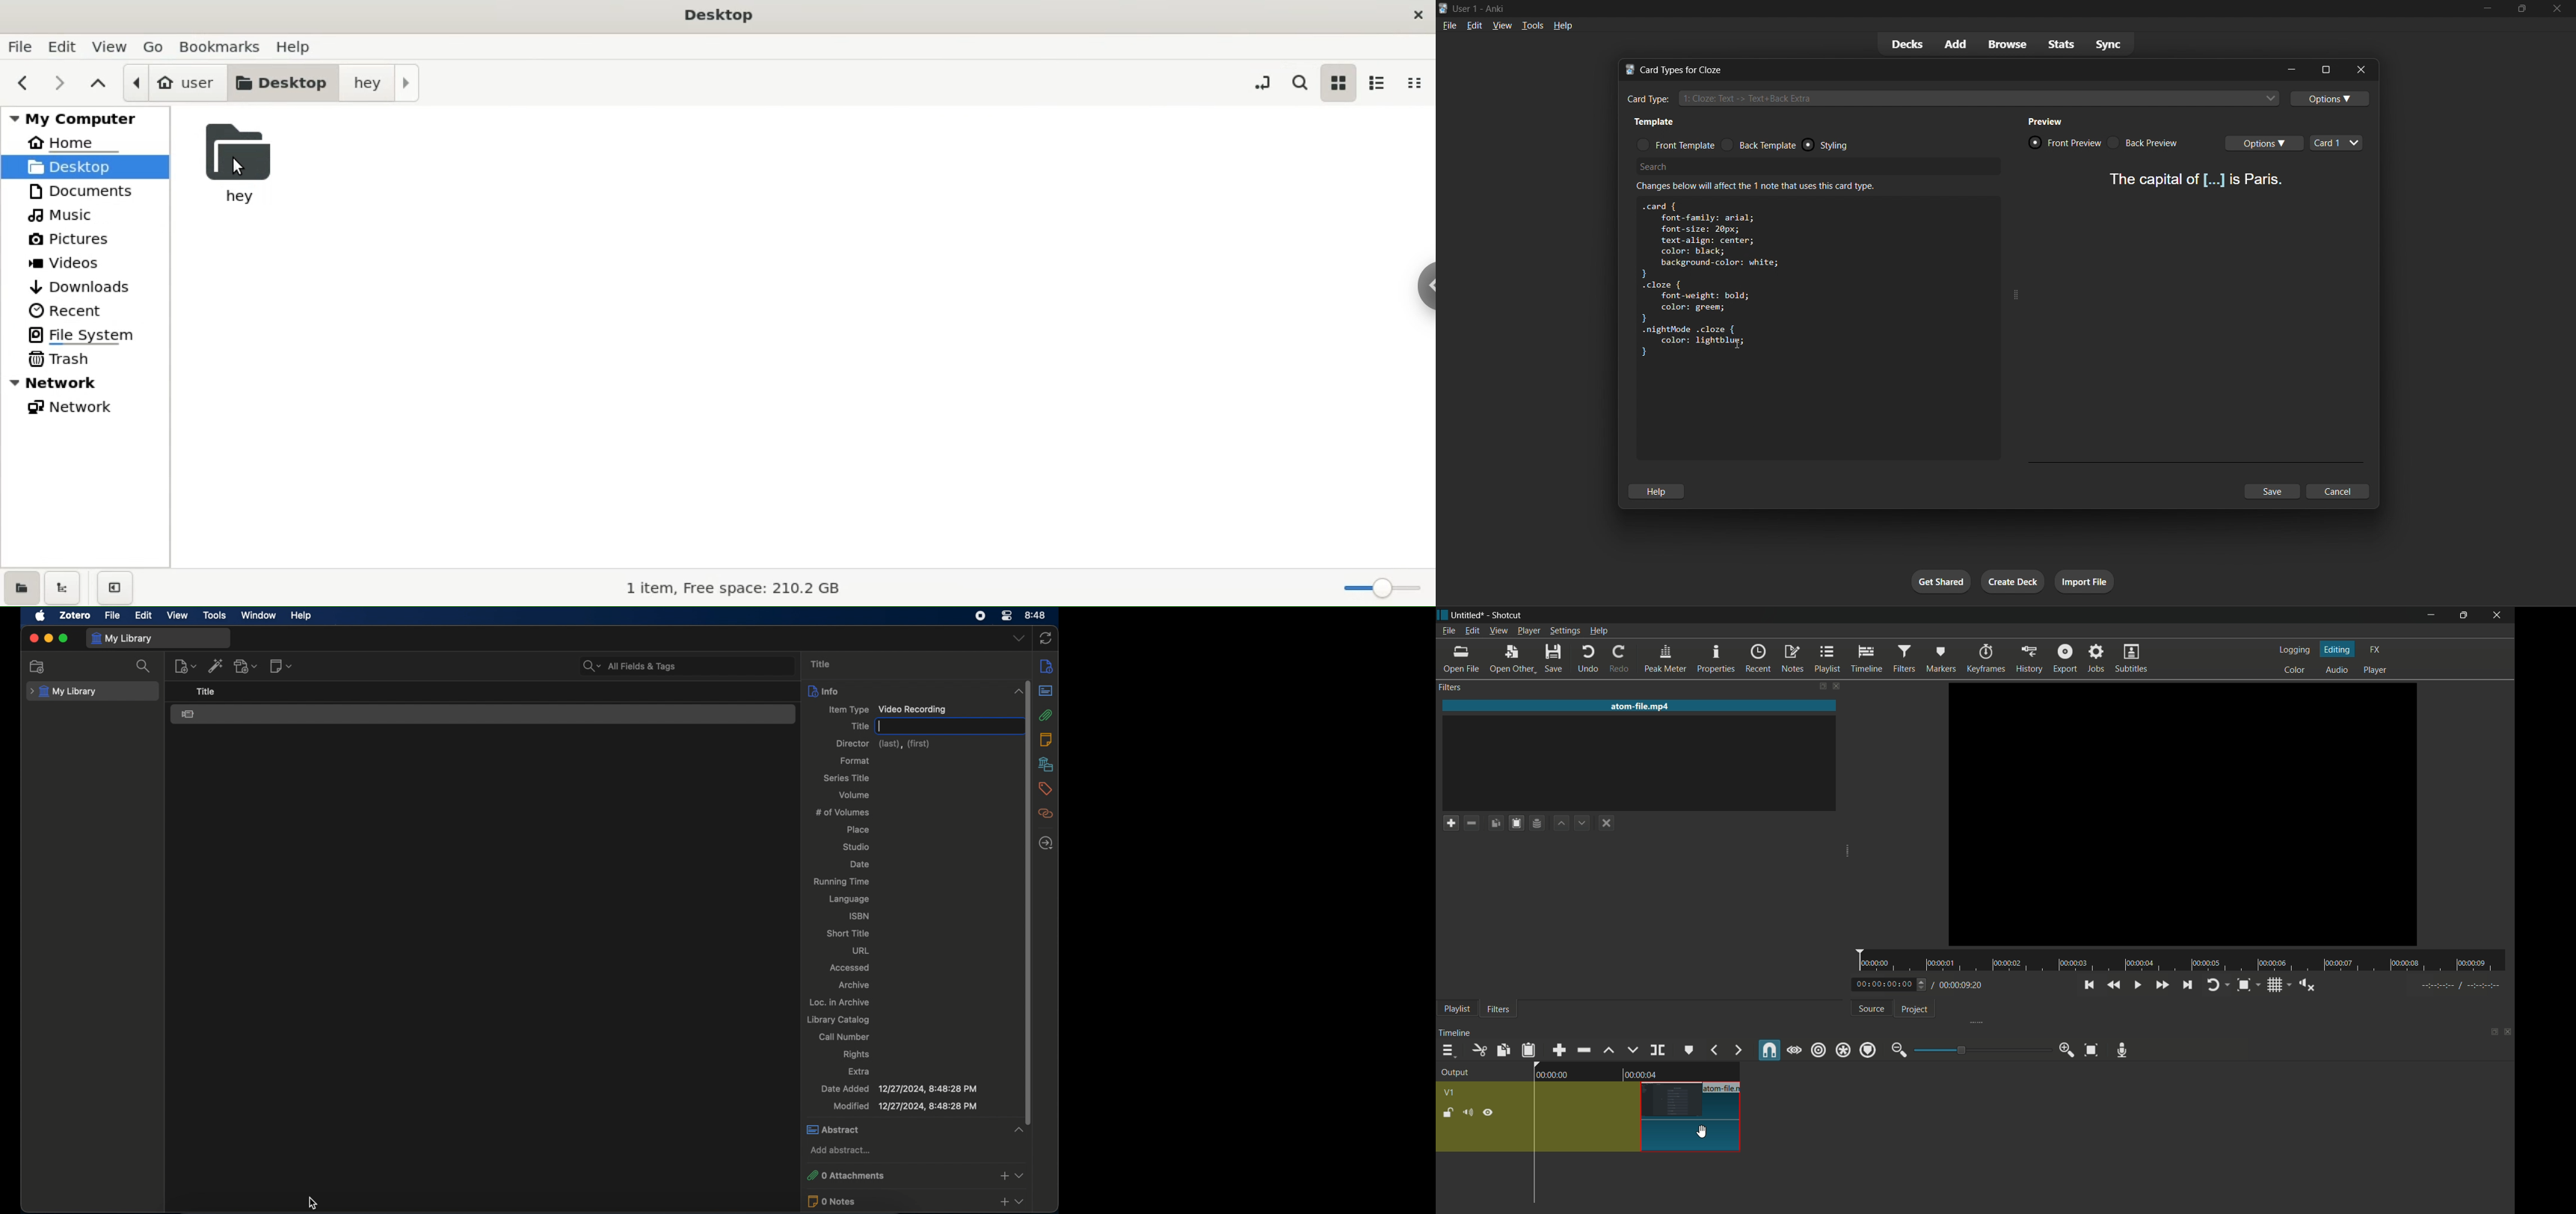 The width and height of the screenshot is (2576, 1232). What do you see at coordinates (1942, 67) in the screenshot?
I see `title bar` at bounding box center [1942, 67].